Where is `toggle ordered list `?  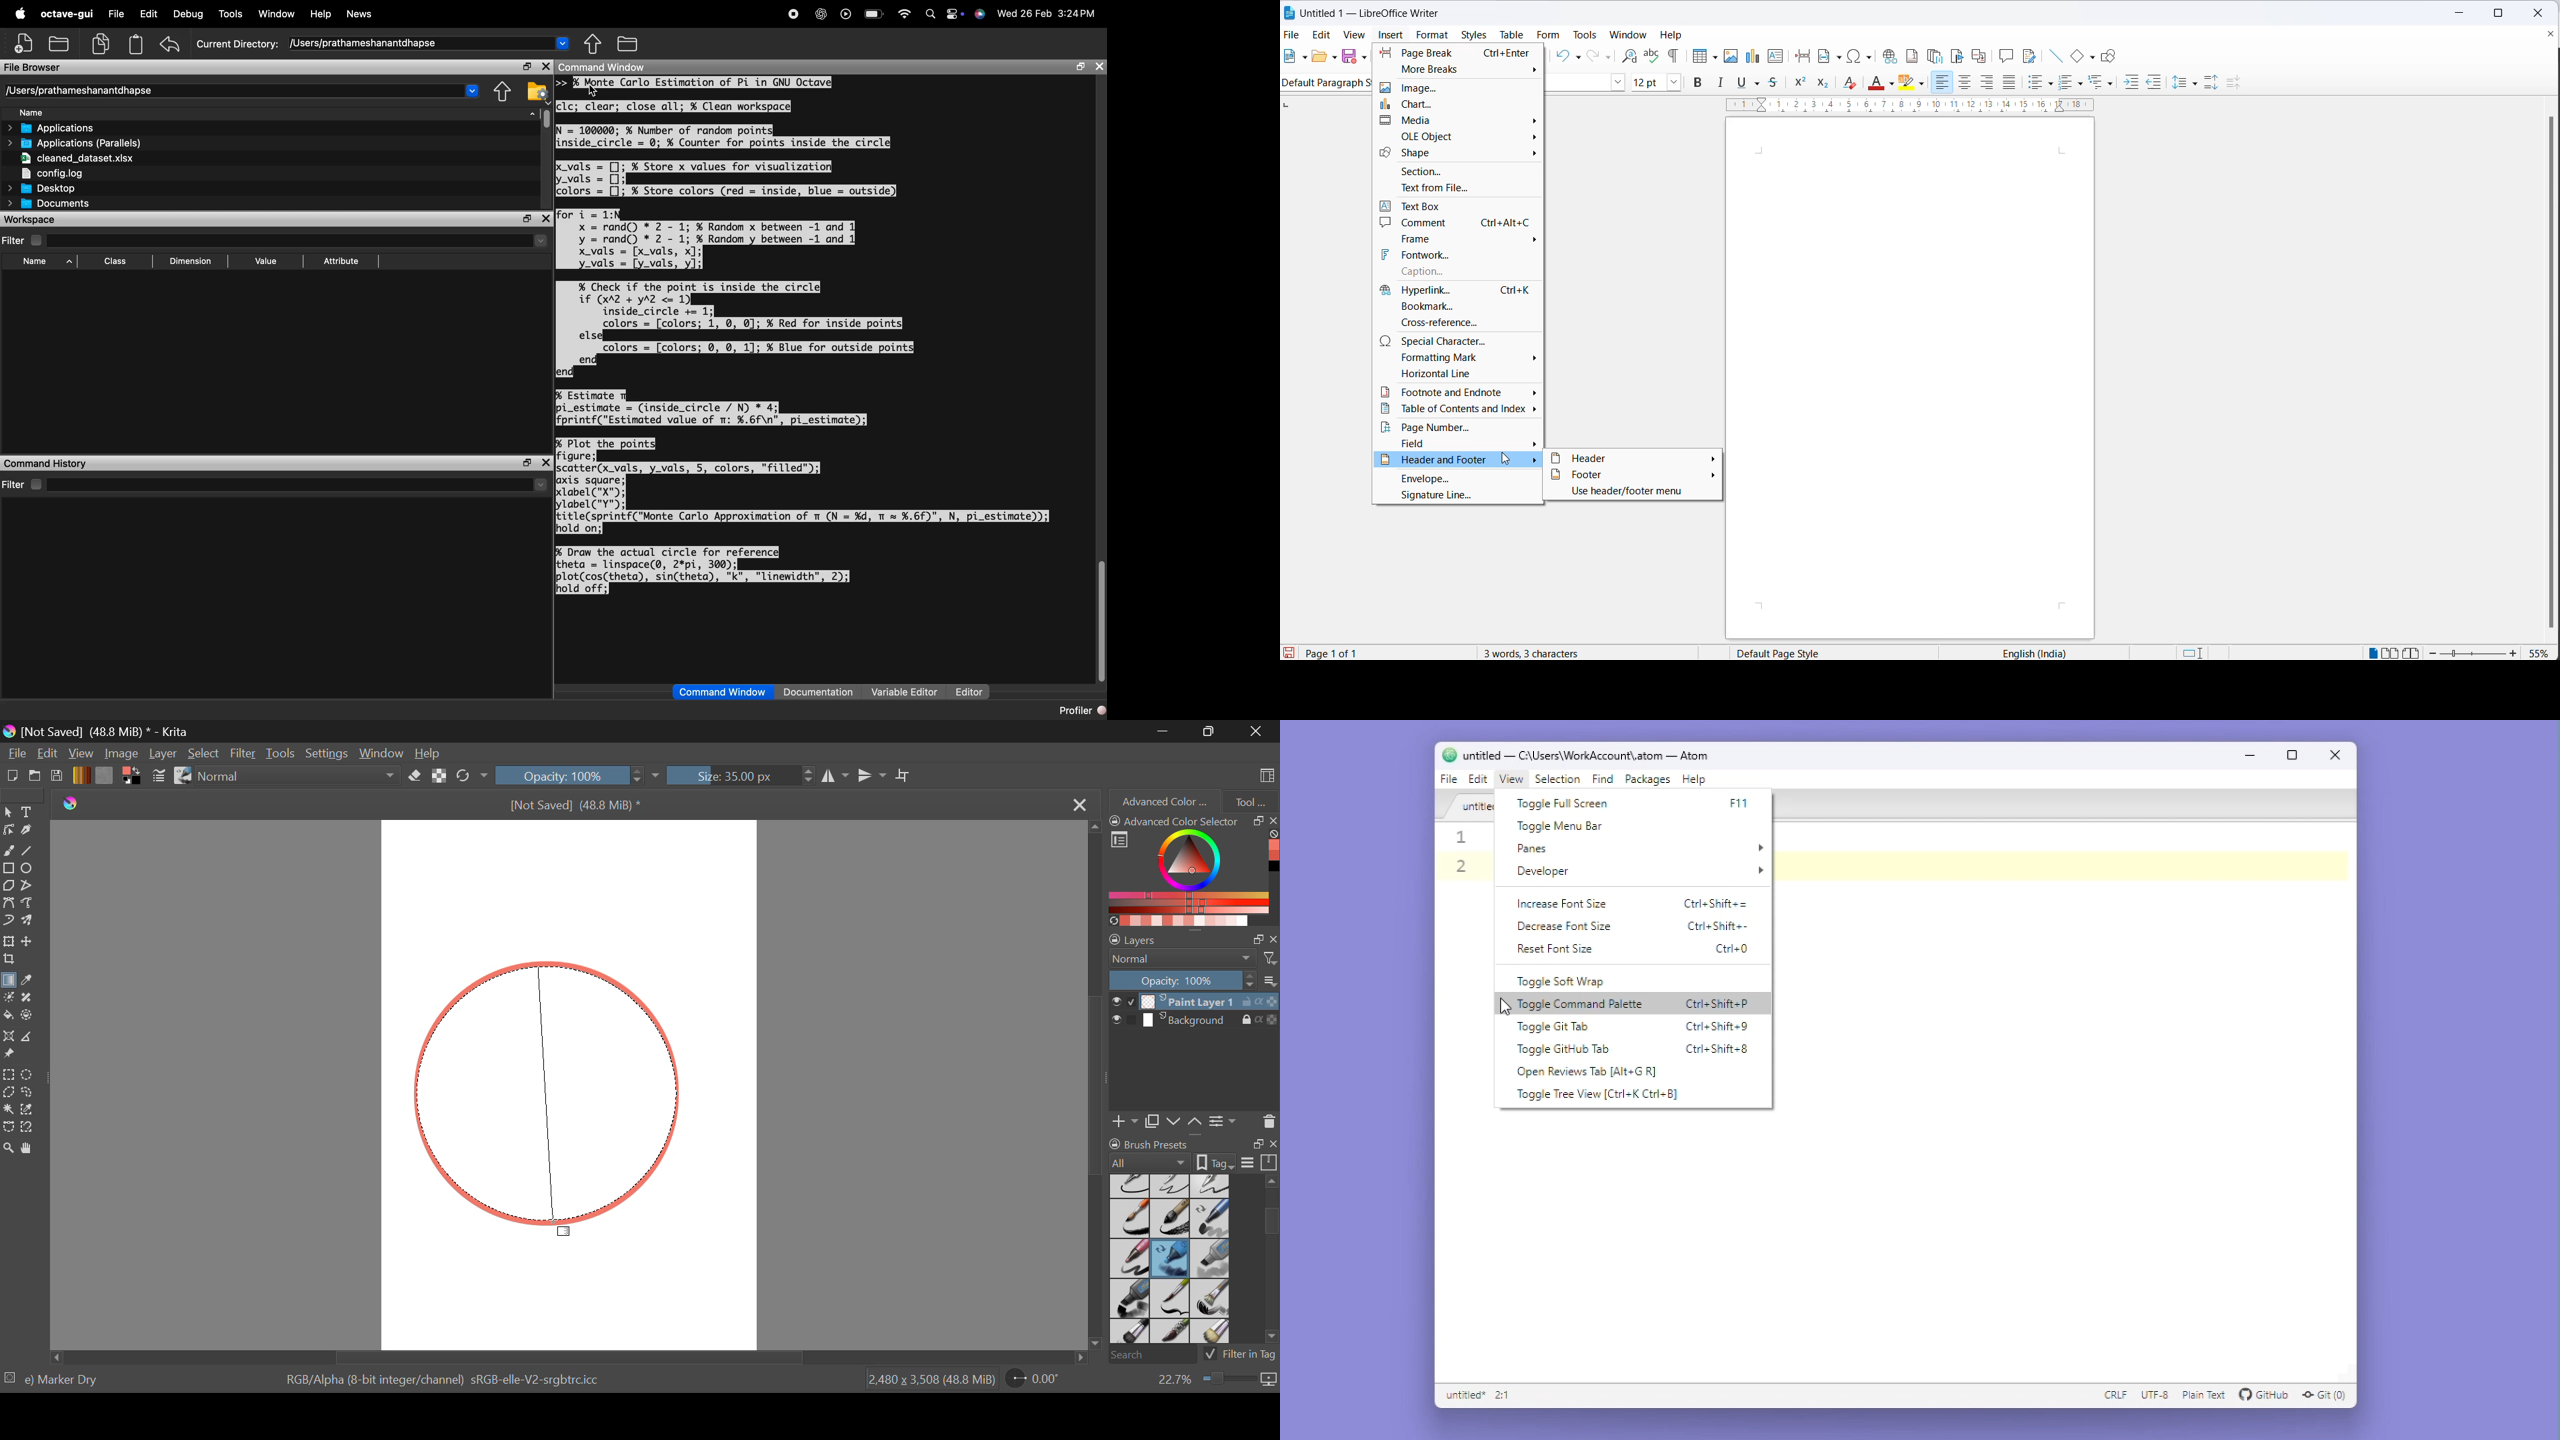 toggle ordered list  is located at coordinates (2081, 84).